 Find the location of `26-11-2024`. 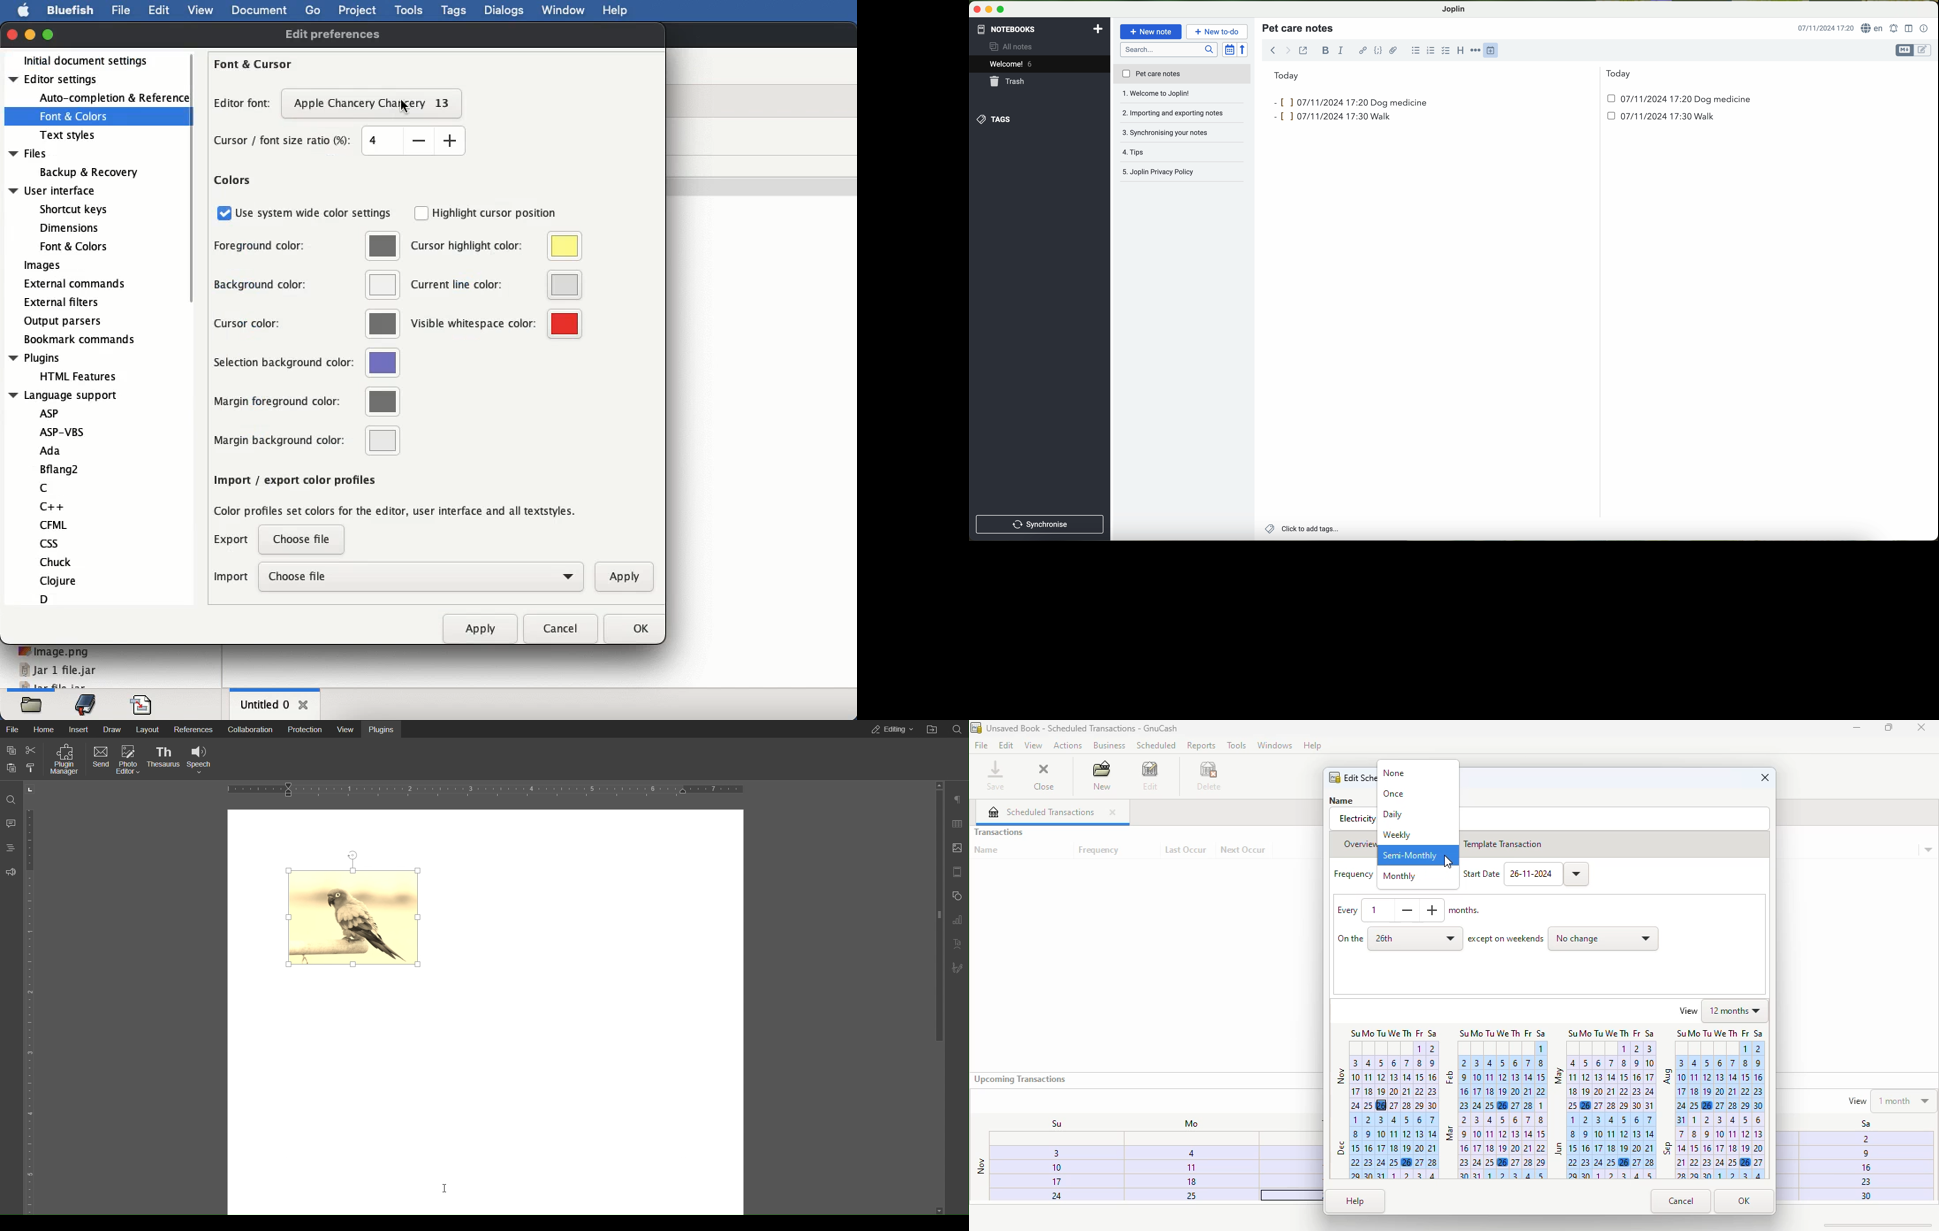

26-11-2024 is located at coordinates (1547, 874).